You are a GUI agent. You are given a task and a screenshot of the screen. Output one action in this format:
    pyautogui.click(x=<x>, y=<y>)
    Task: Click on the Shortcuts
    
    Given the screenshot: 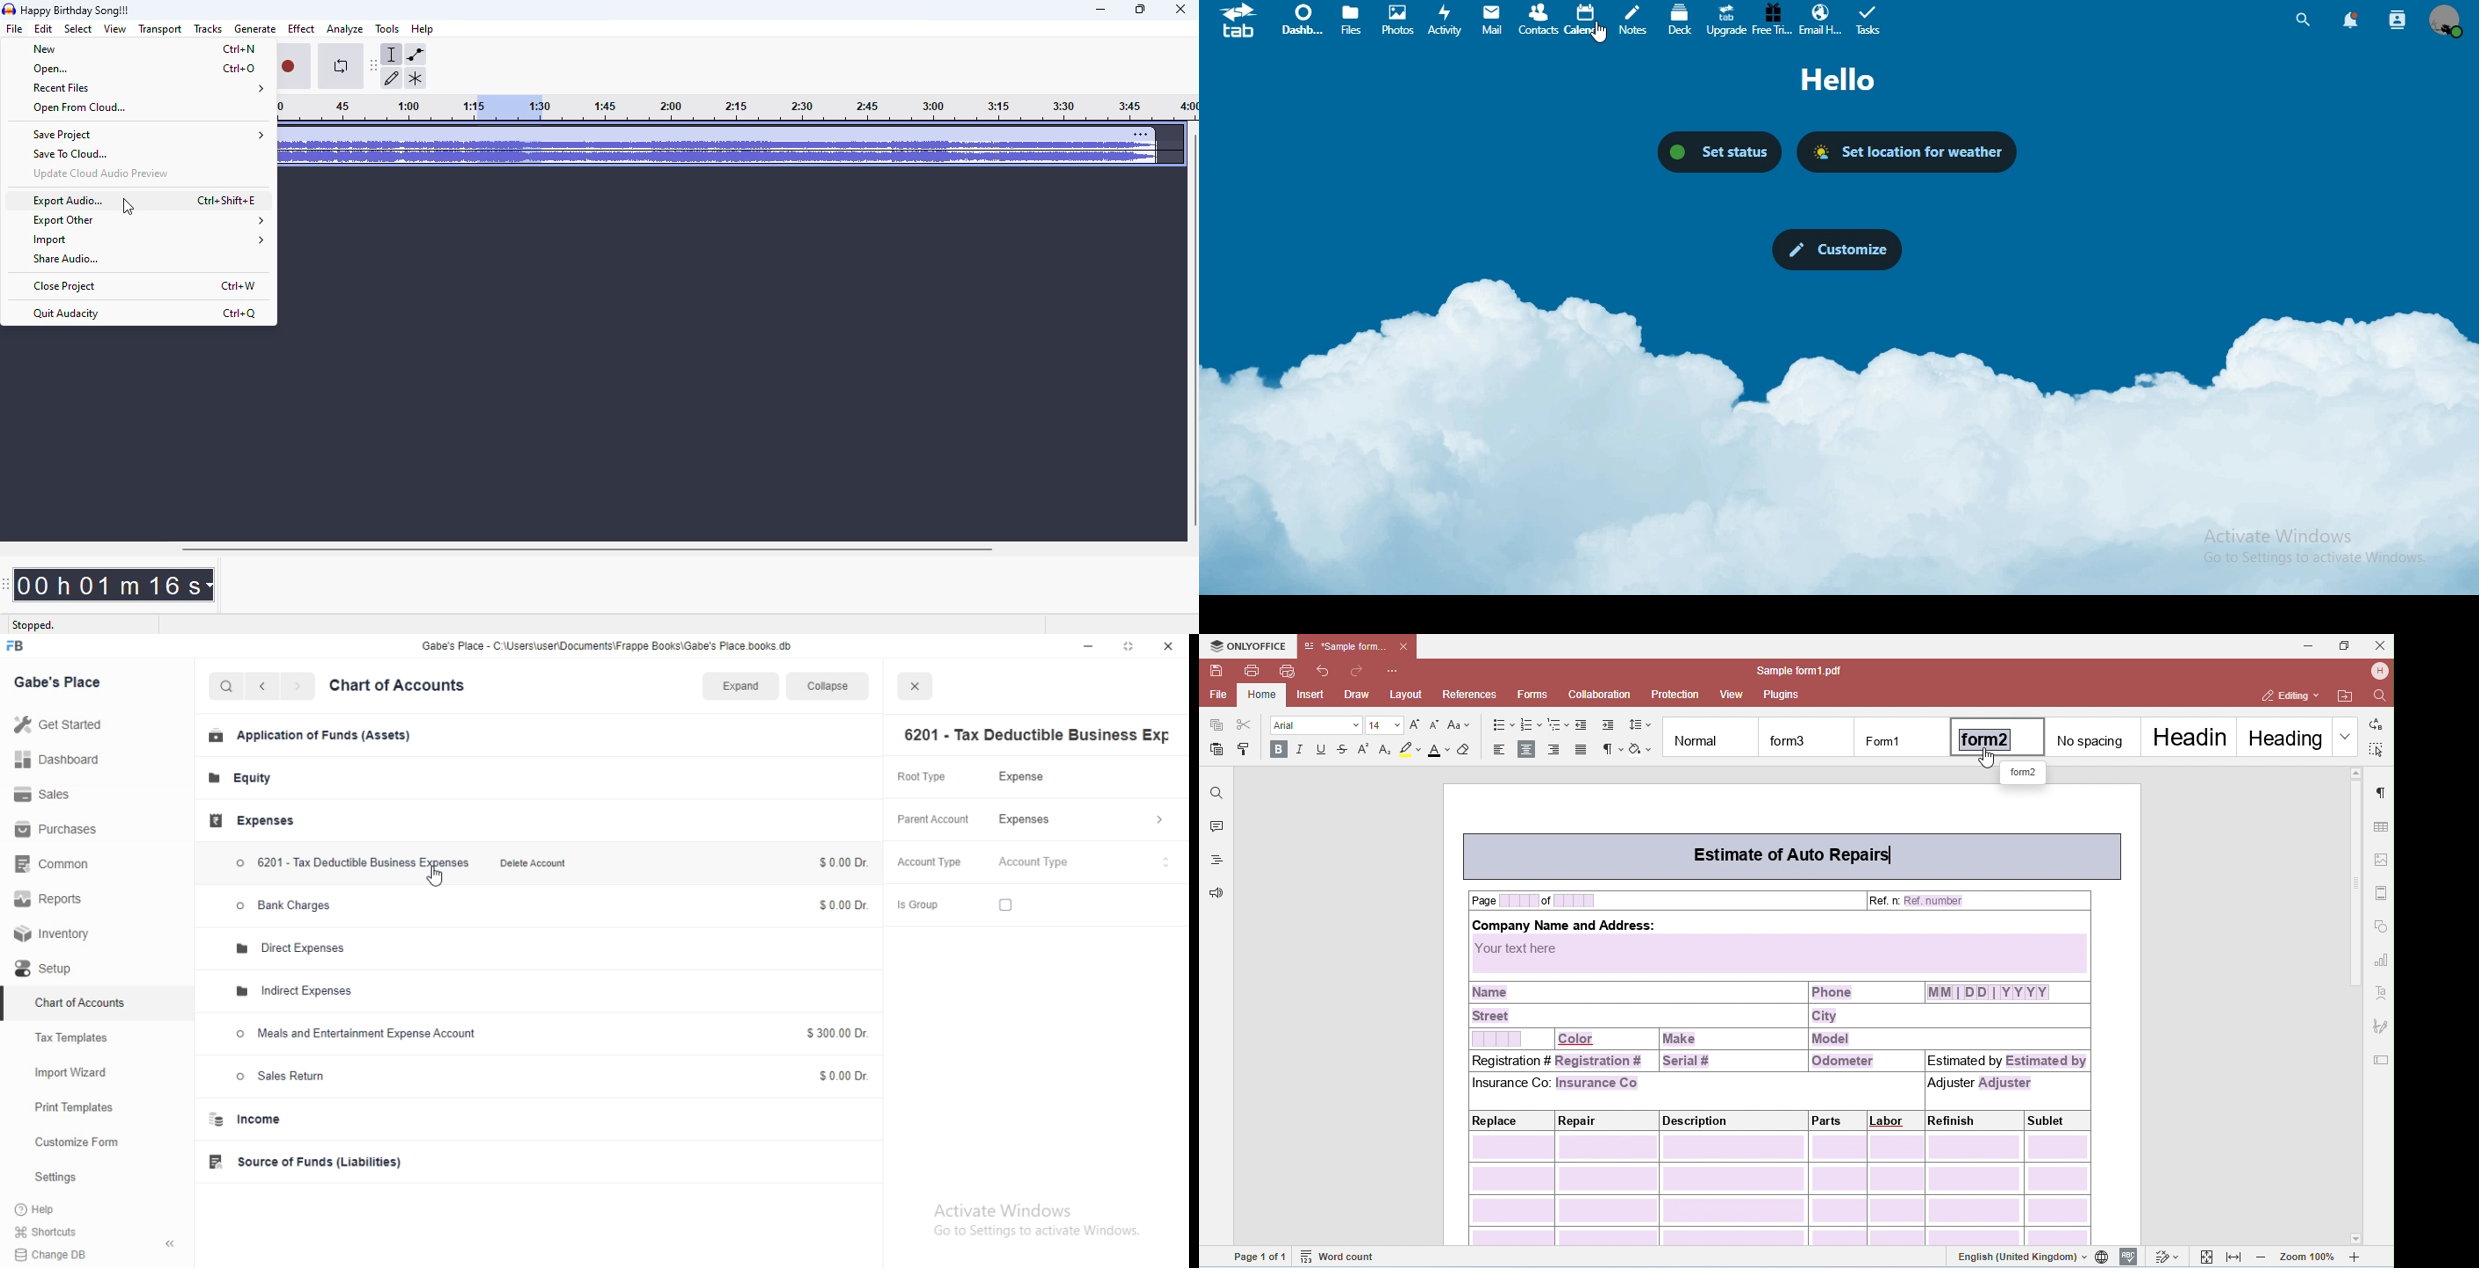 What is the action you would take?
    pyautogui.click(x=99, y=1234)
    